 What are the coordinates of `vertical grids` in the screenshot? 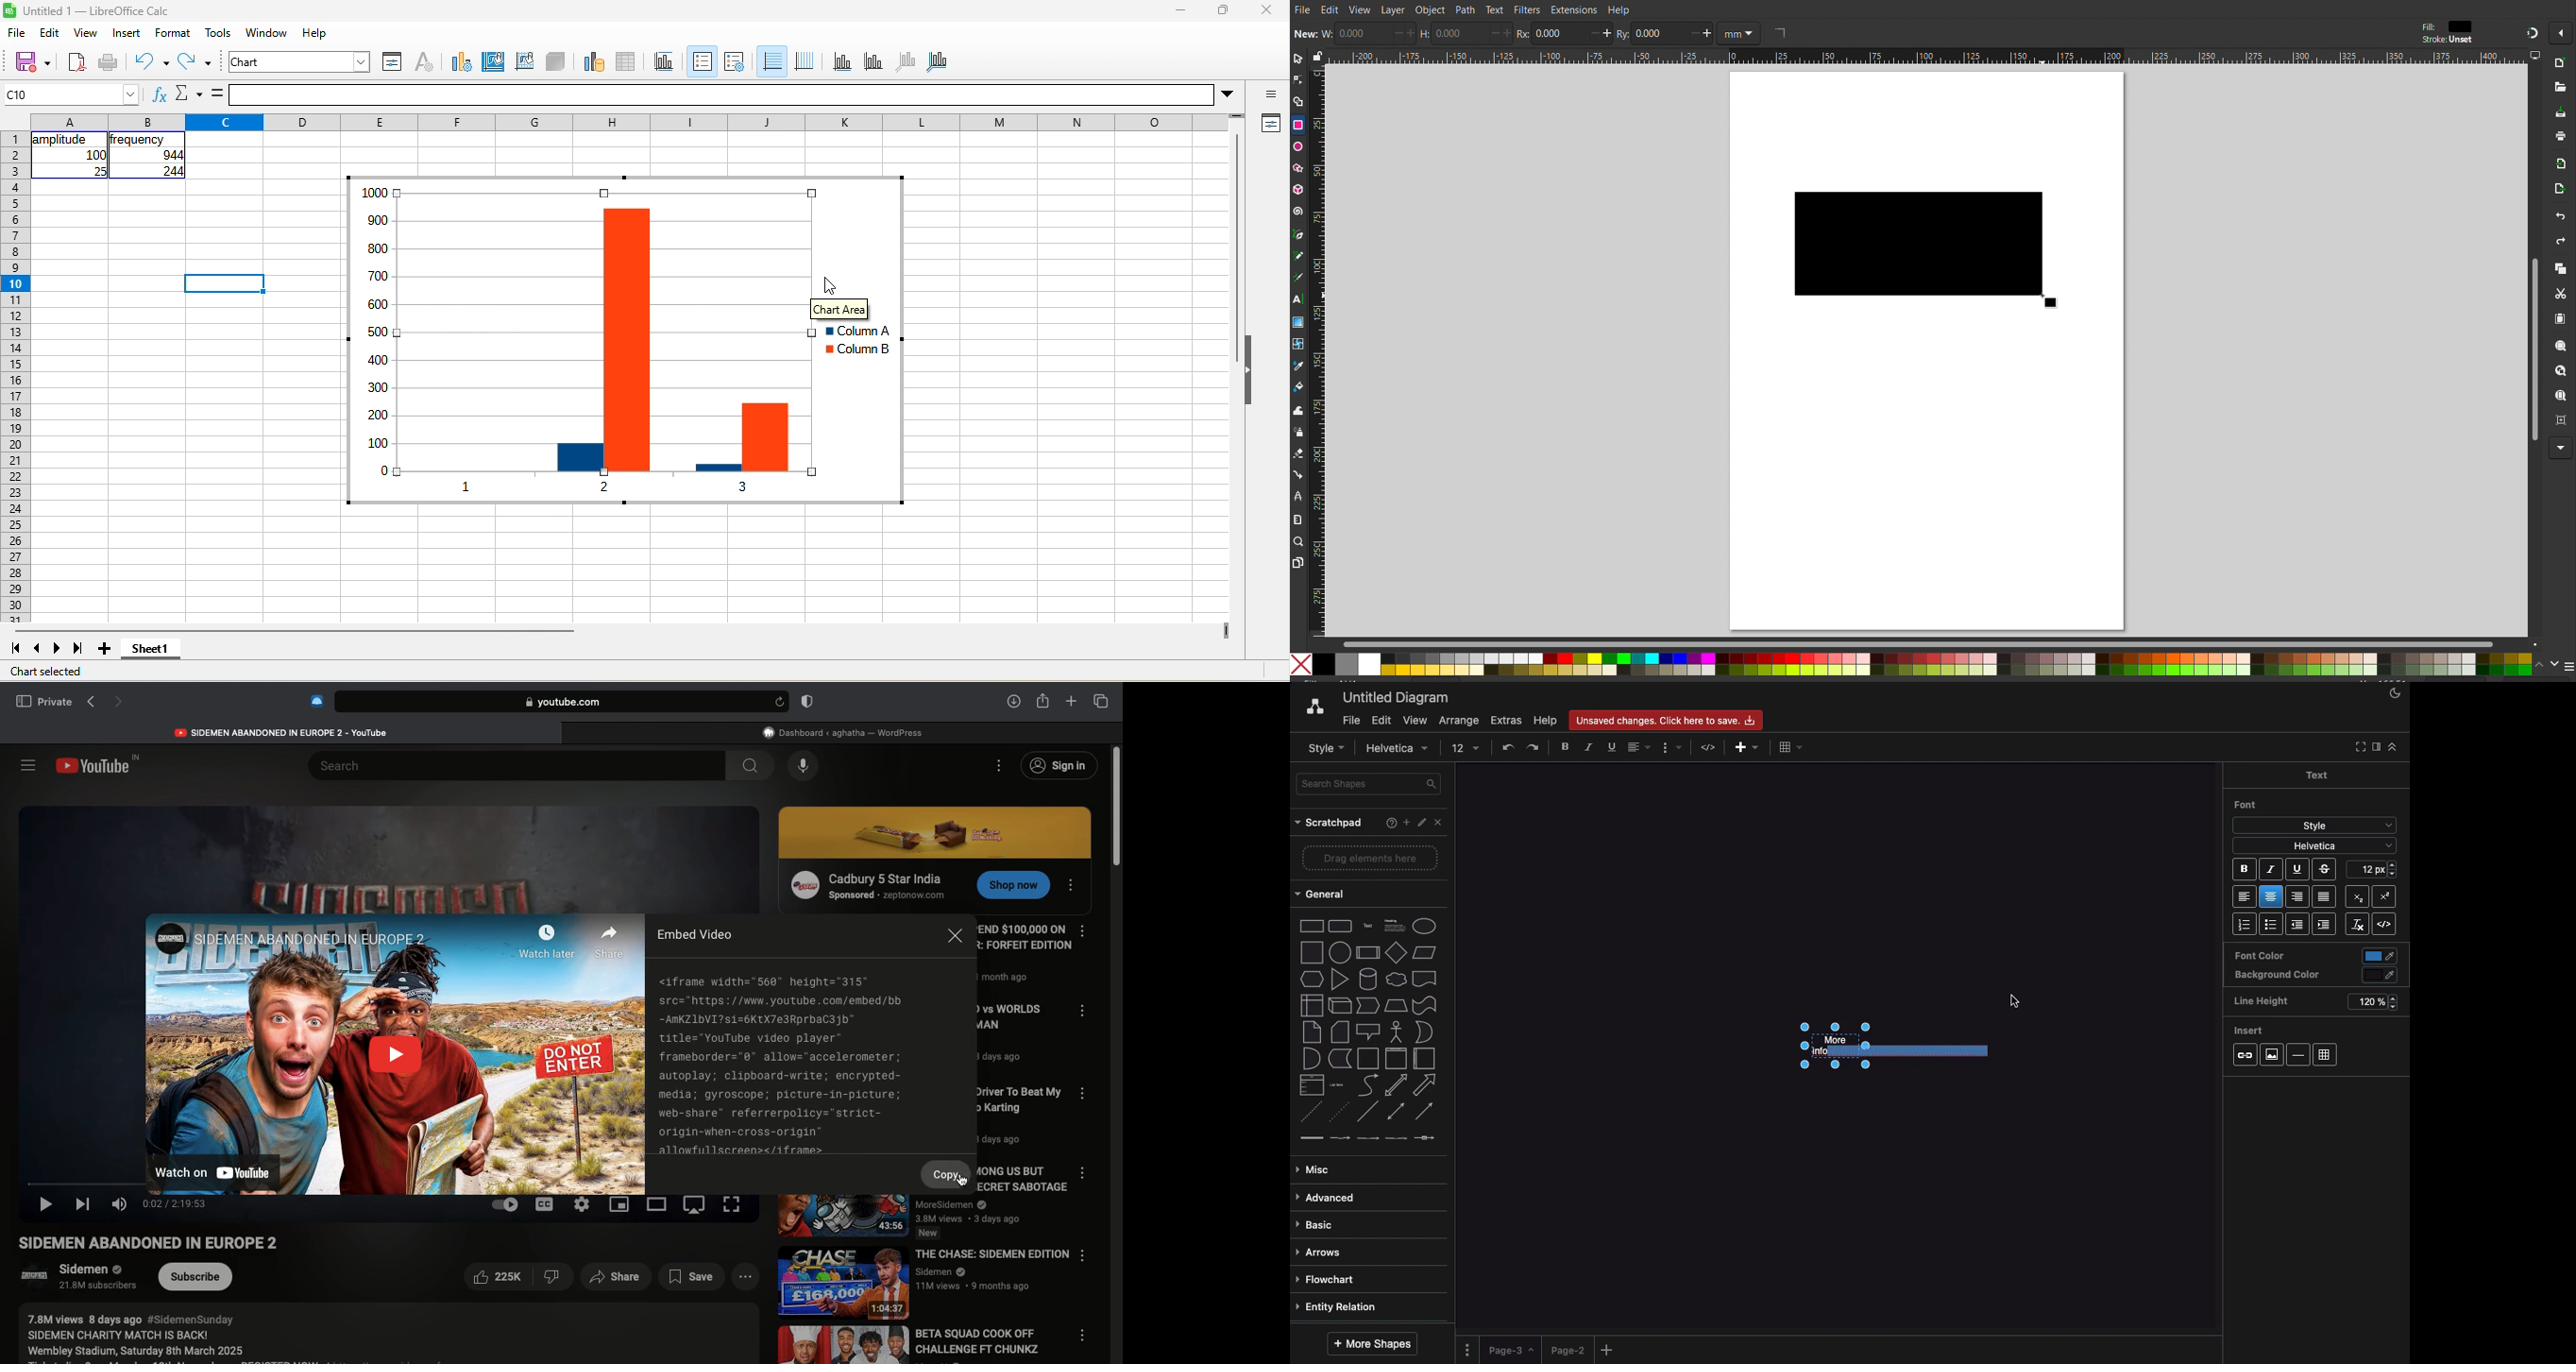 It's located at (805, 61).